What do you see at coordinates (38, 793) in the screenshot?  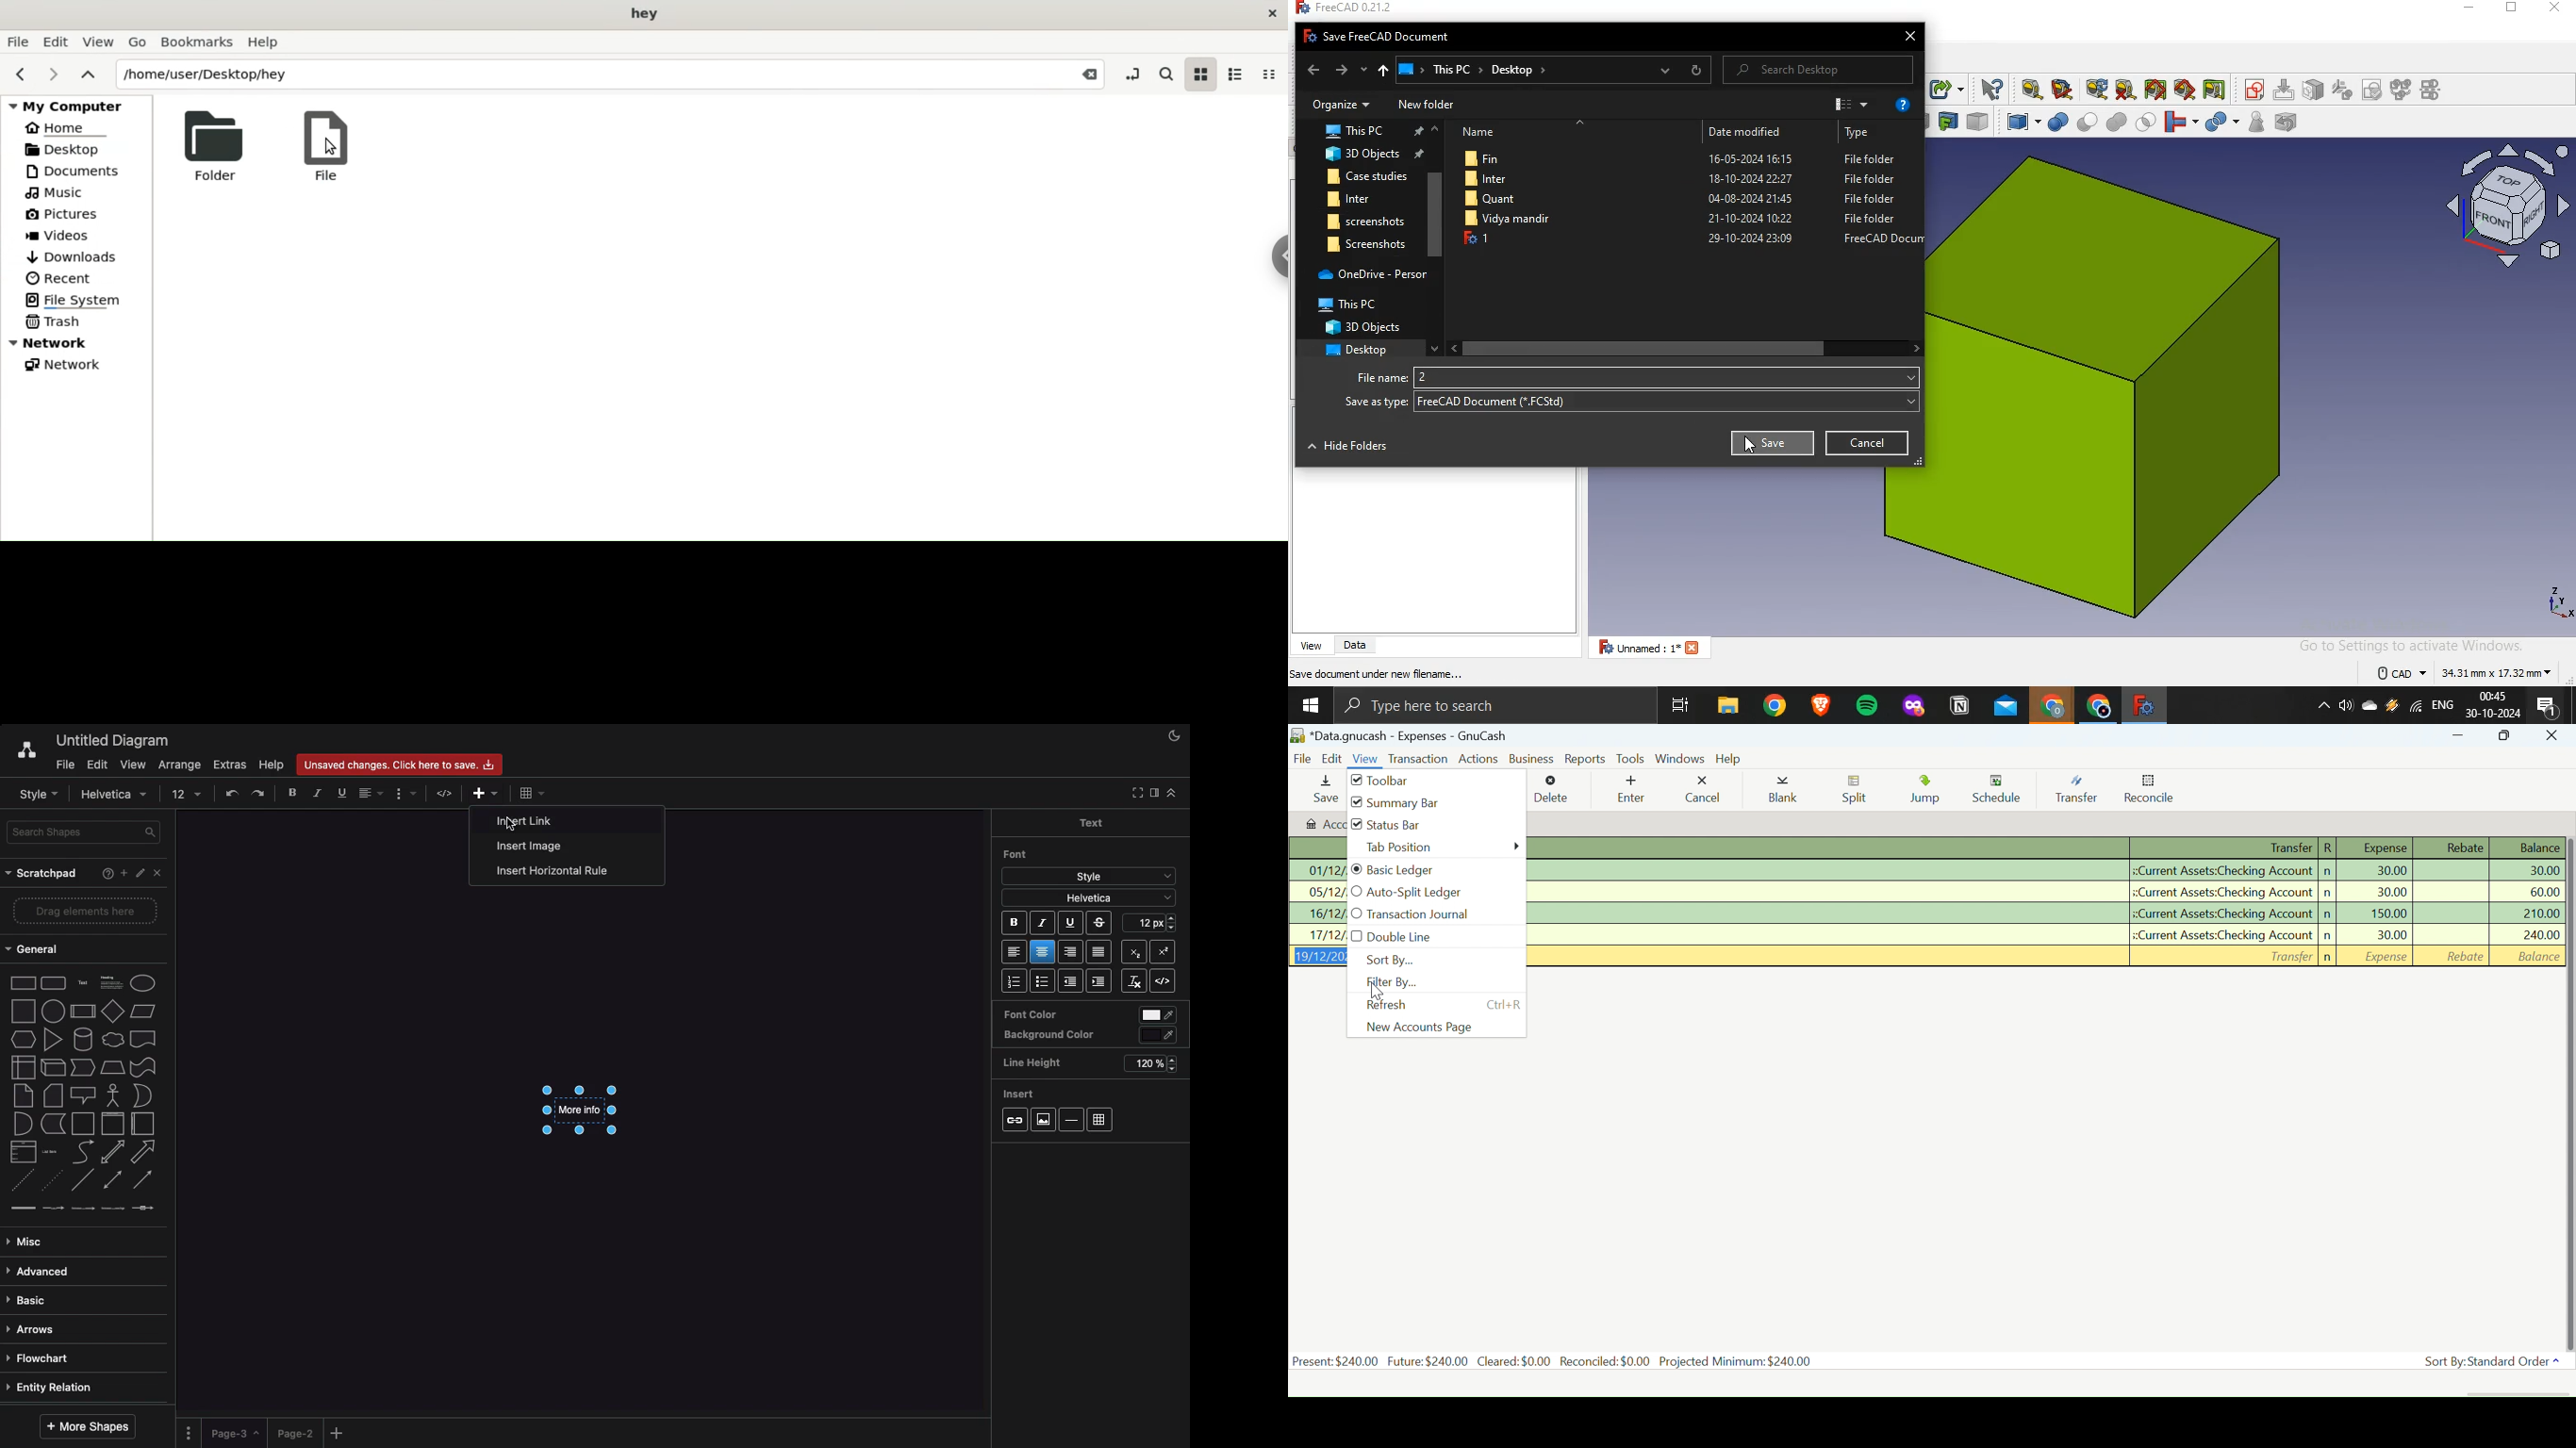 I see `Style` at bounding box center [38, 793].